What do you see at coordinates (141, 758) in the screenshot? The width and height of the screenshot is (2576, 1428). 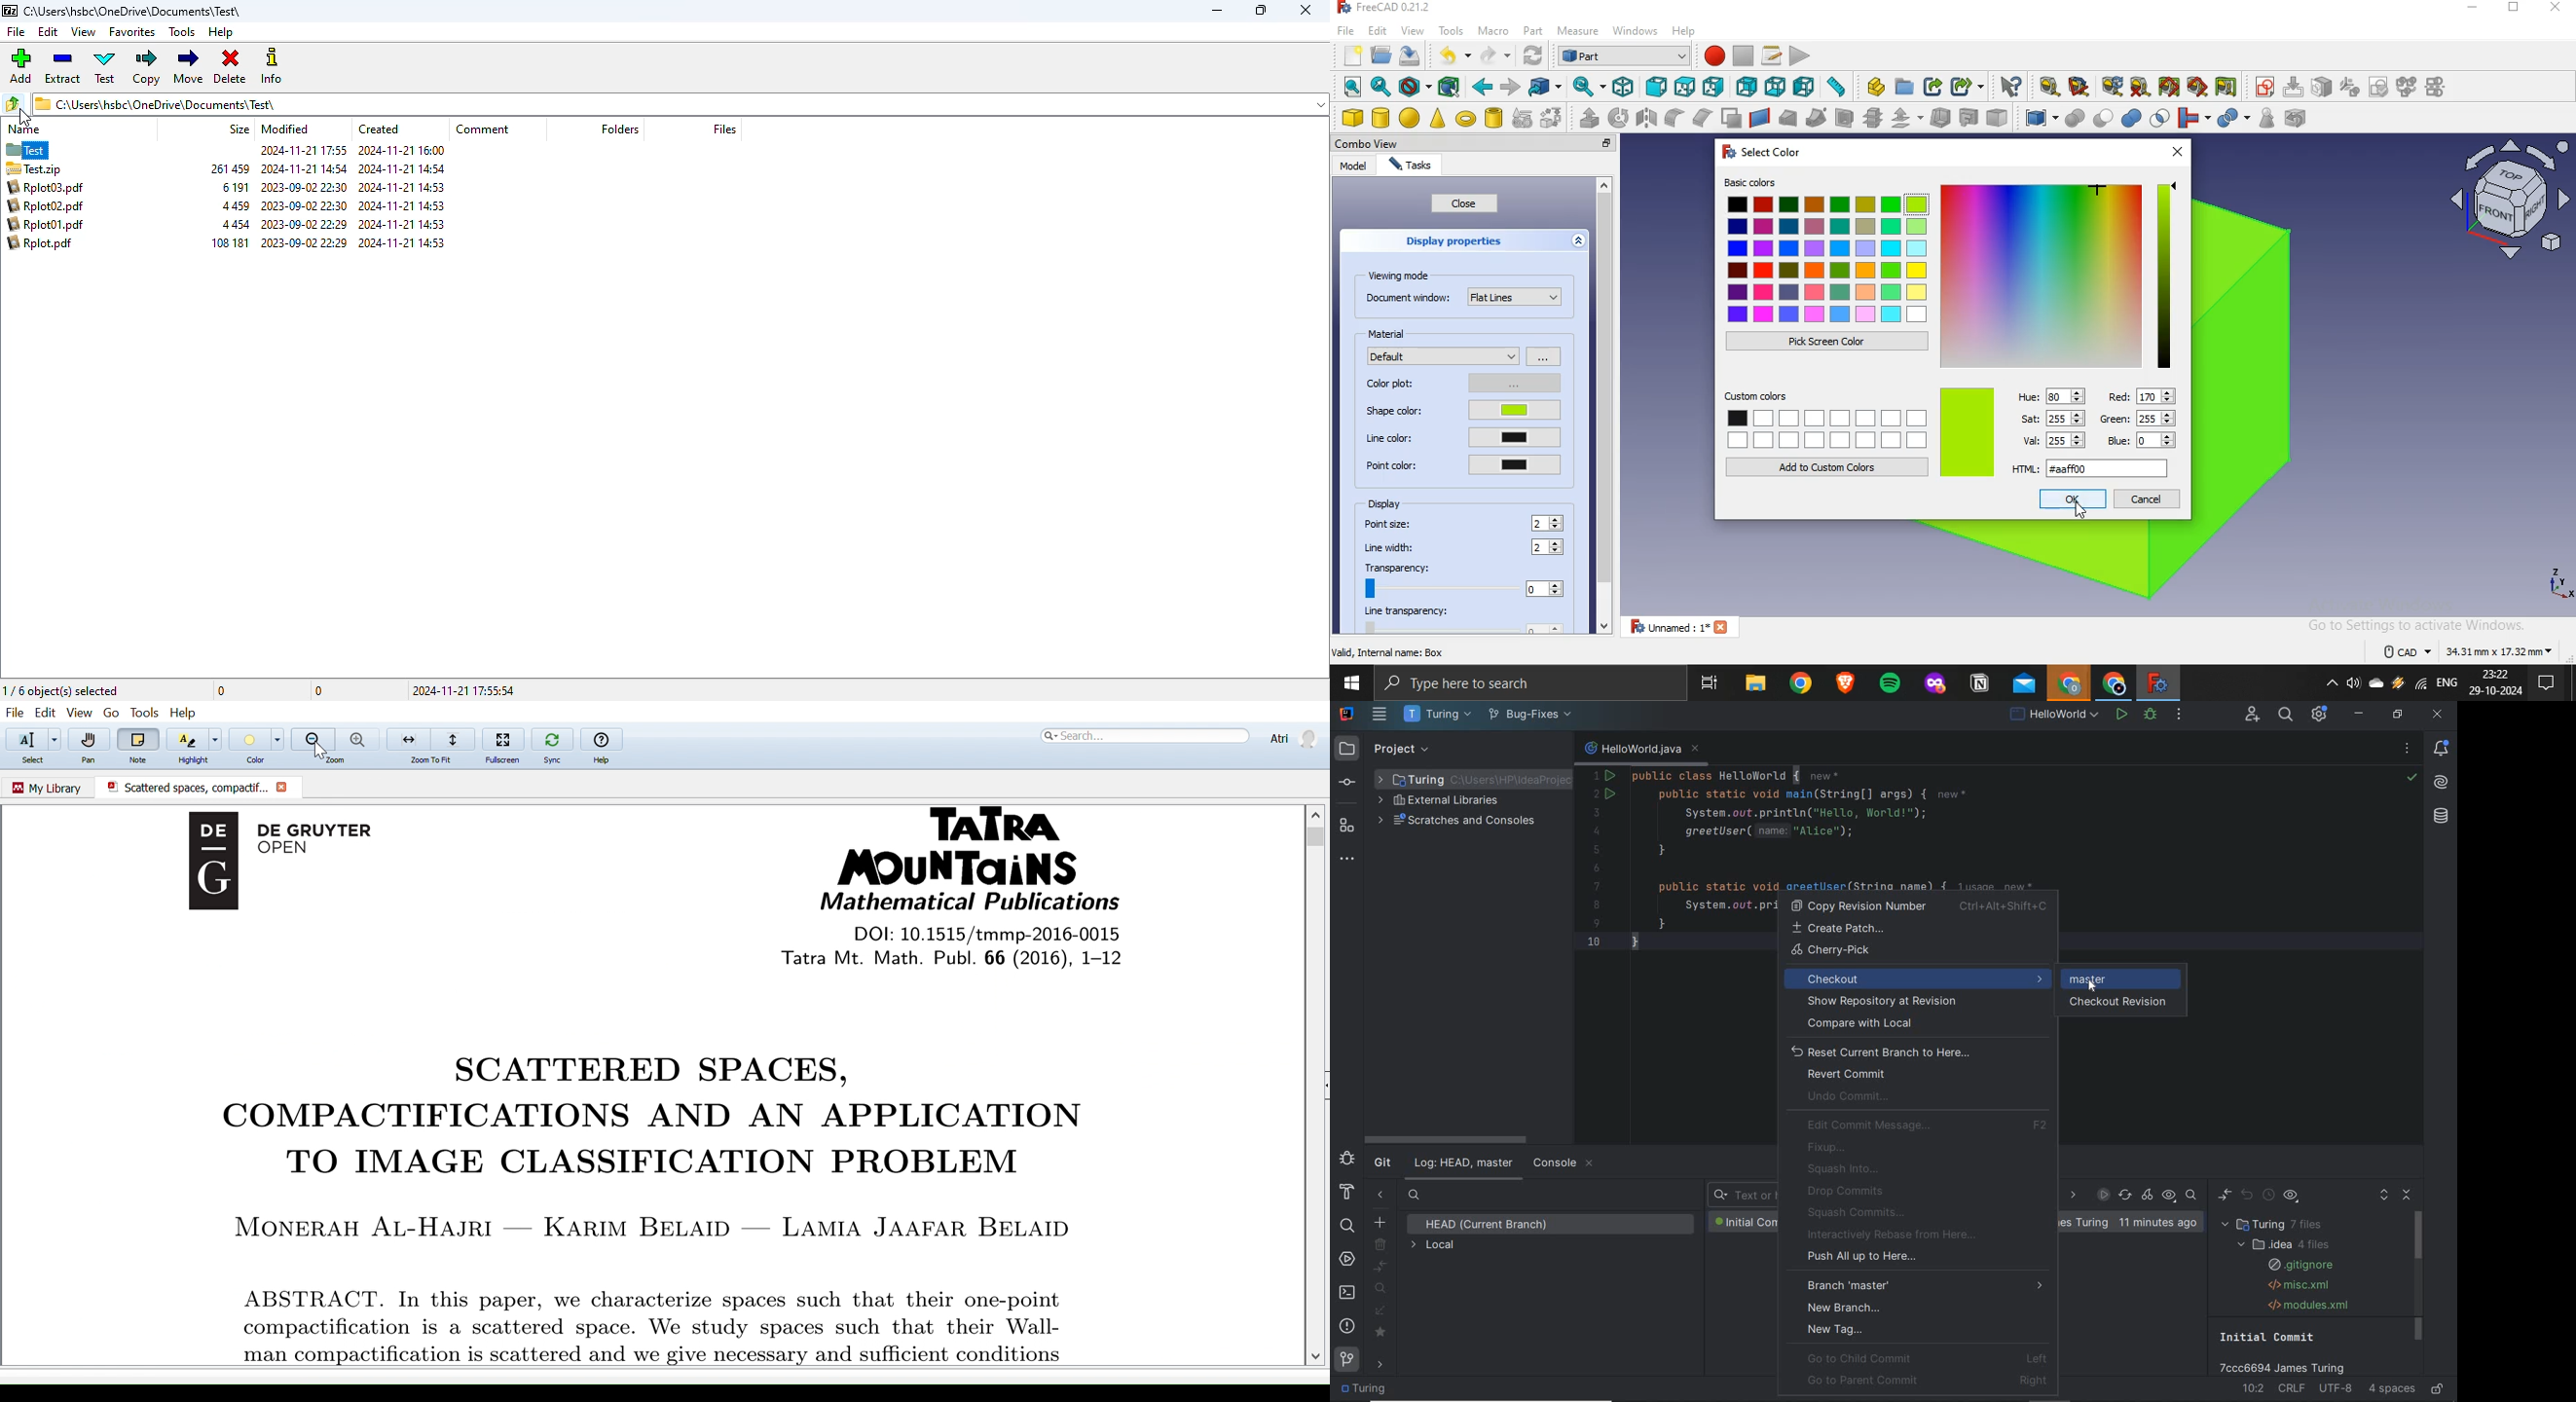 I see `Note` at bounding box center [141, 758].